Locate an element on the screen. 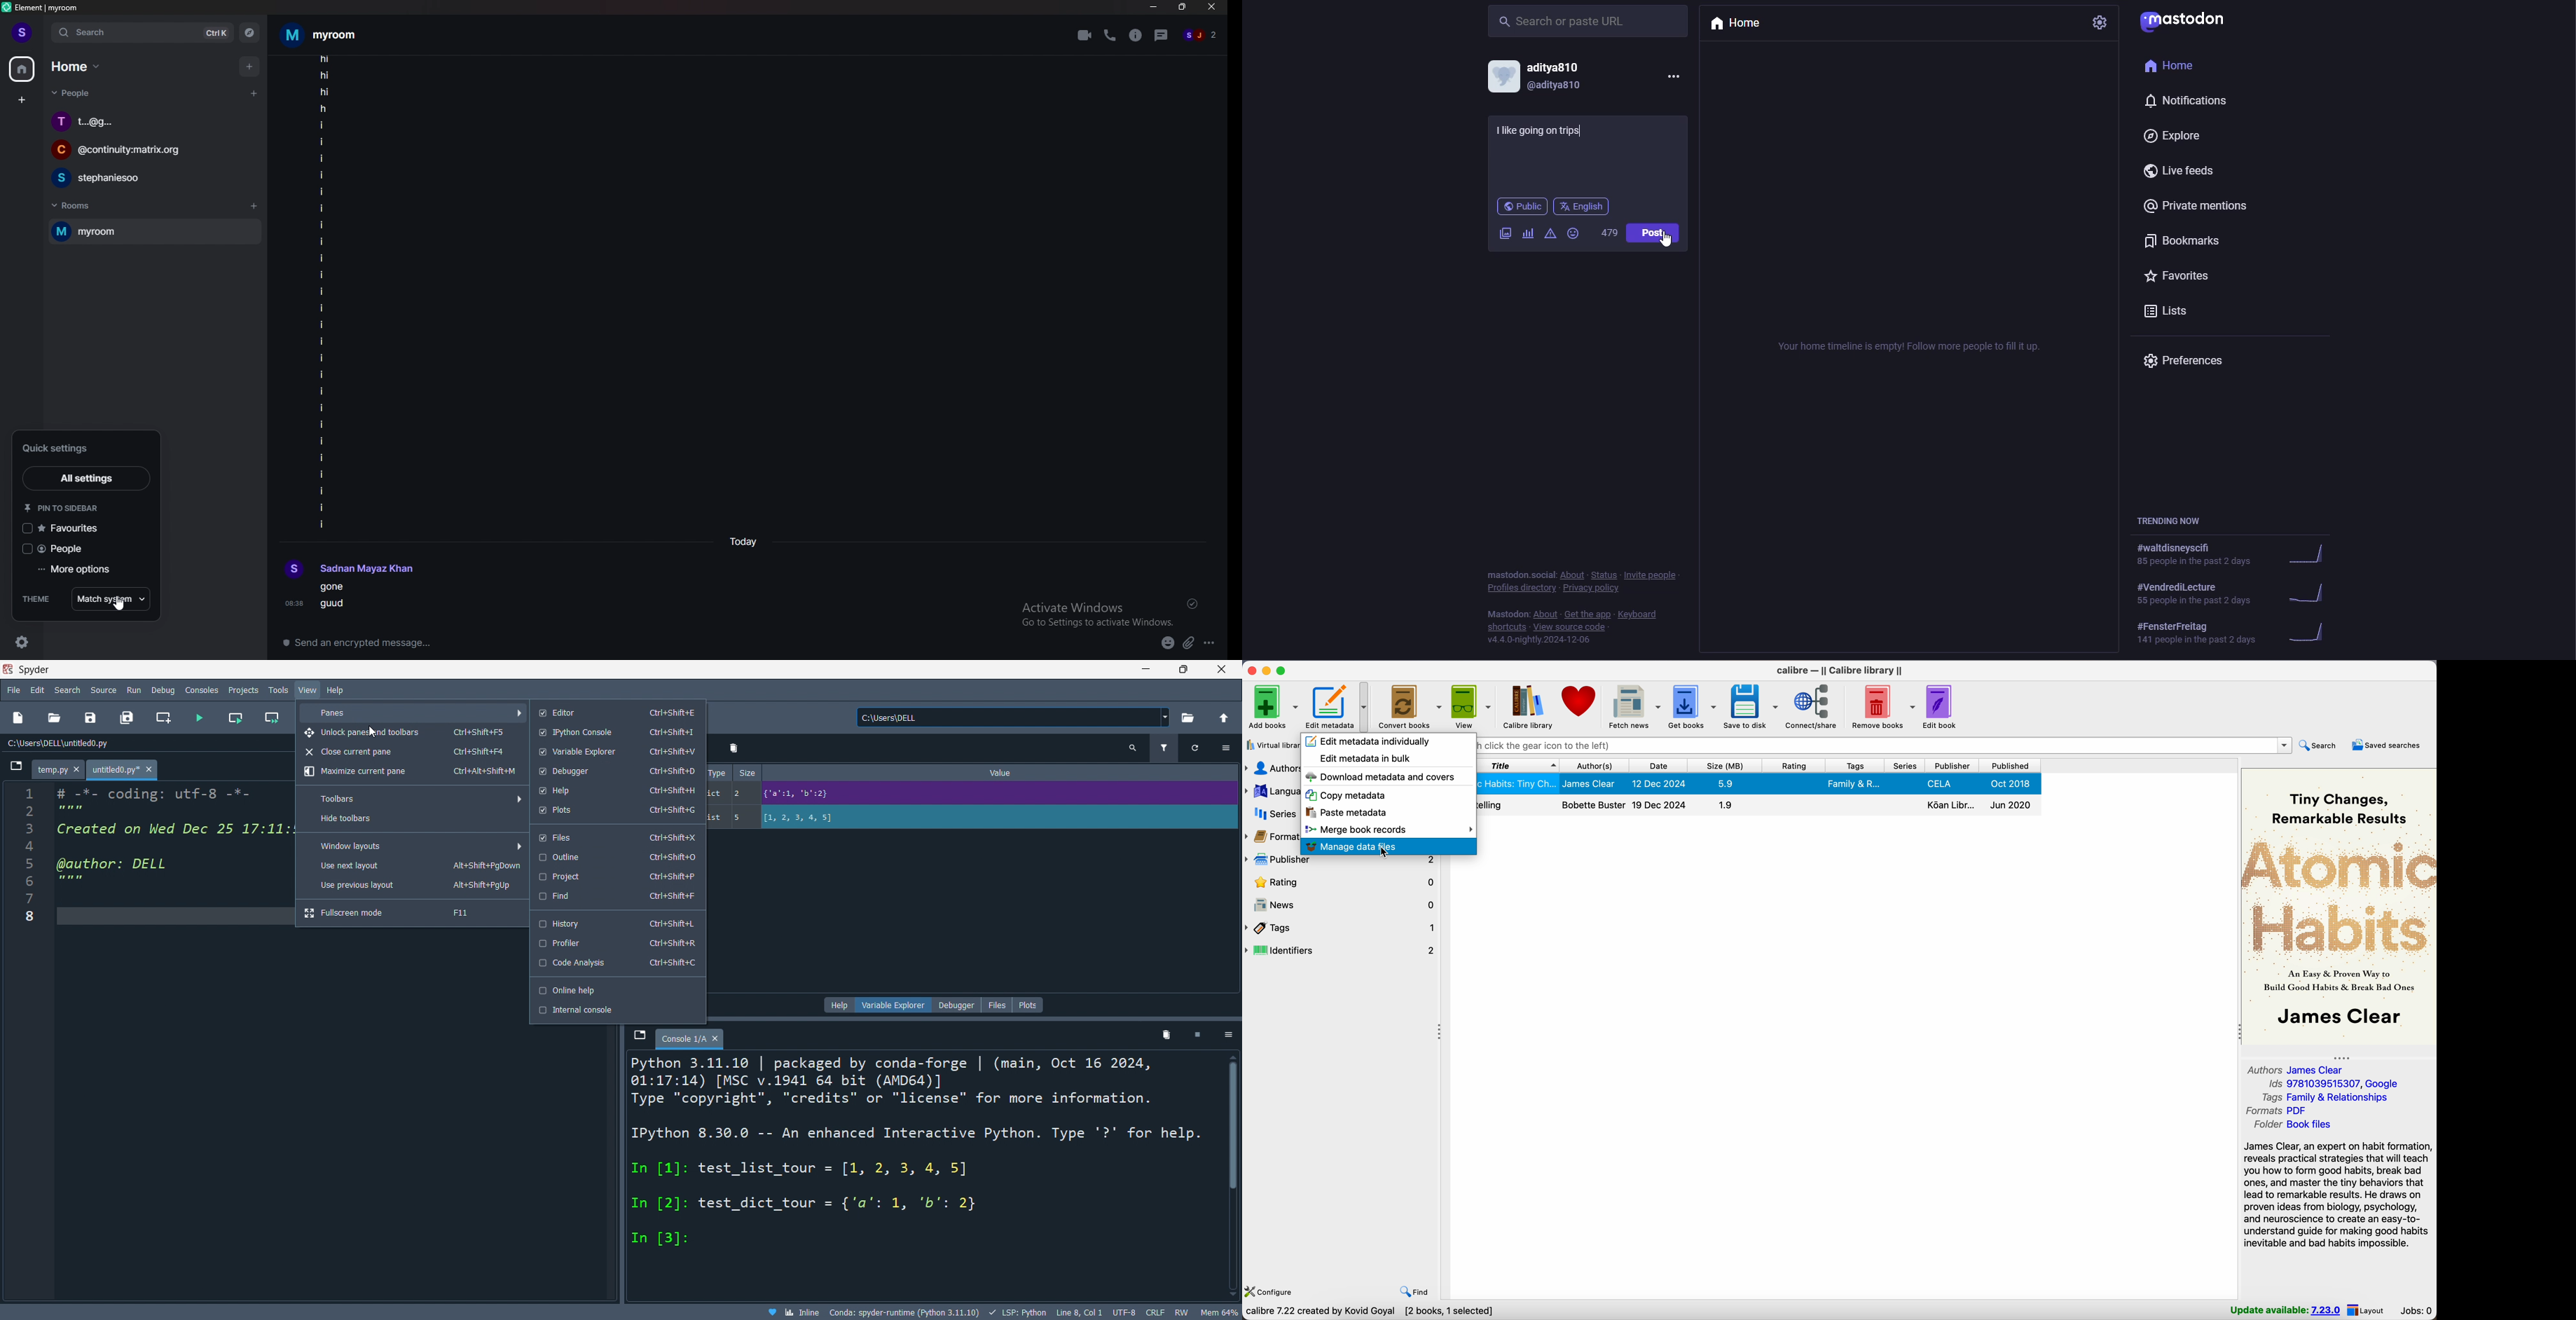 This screenshot has height=1344, width=2576. emoji is located at coordinates (1574, 233).